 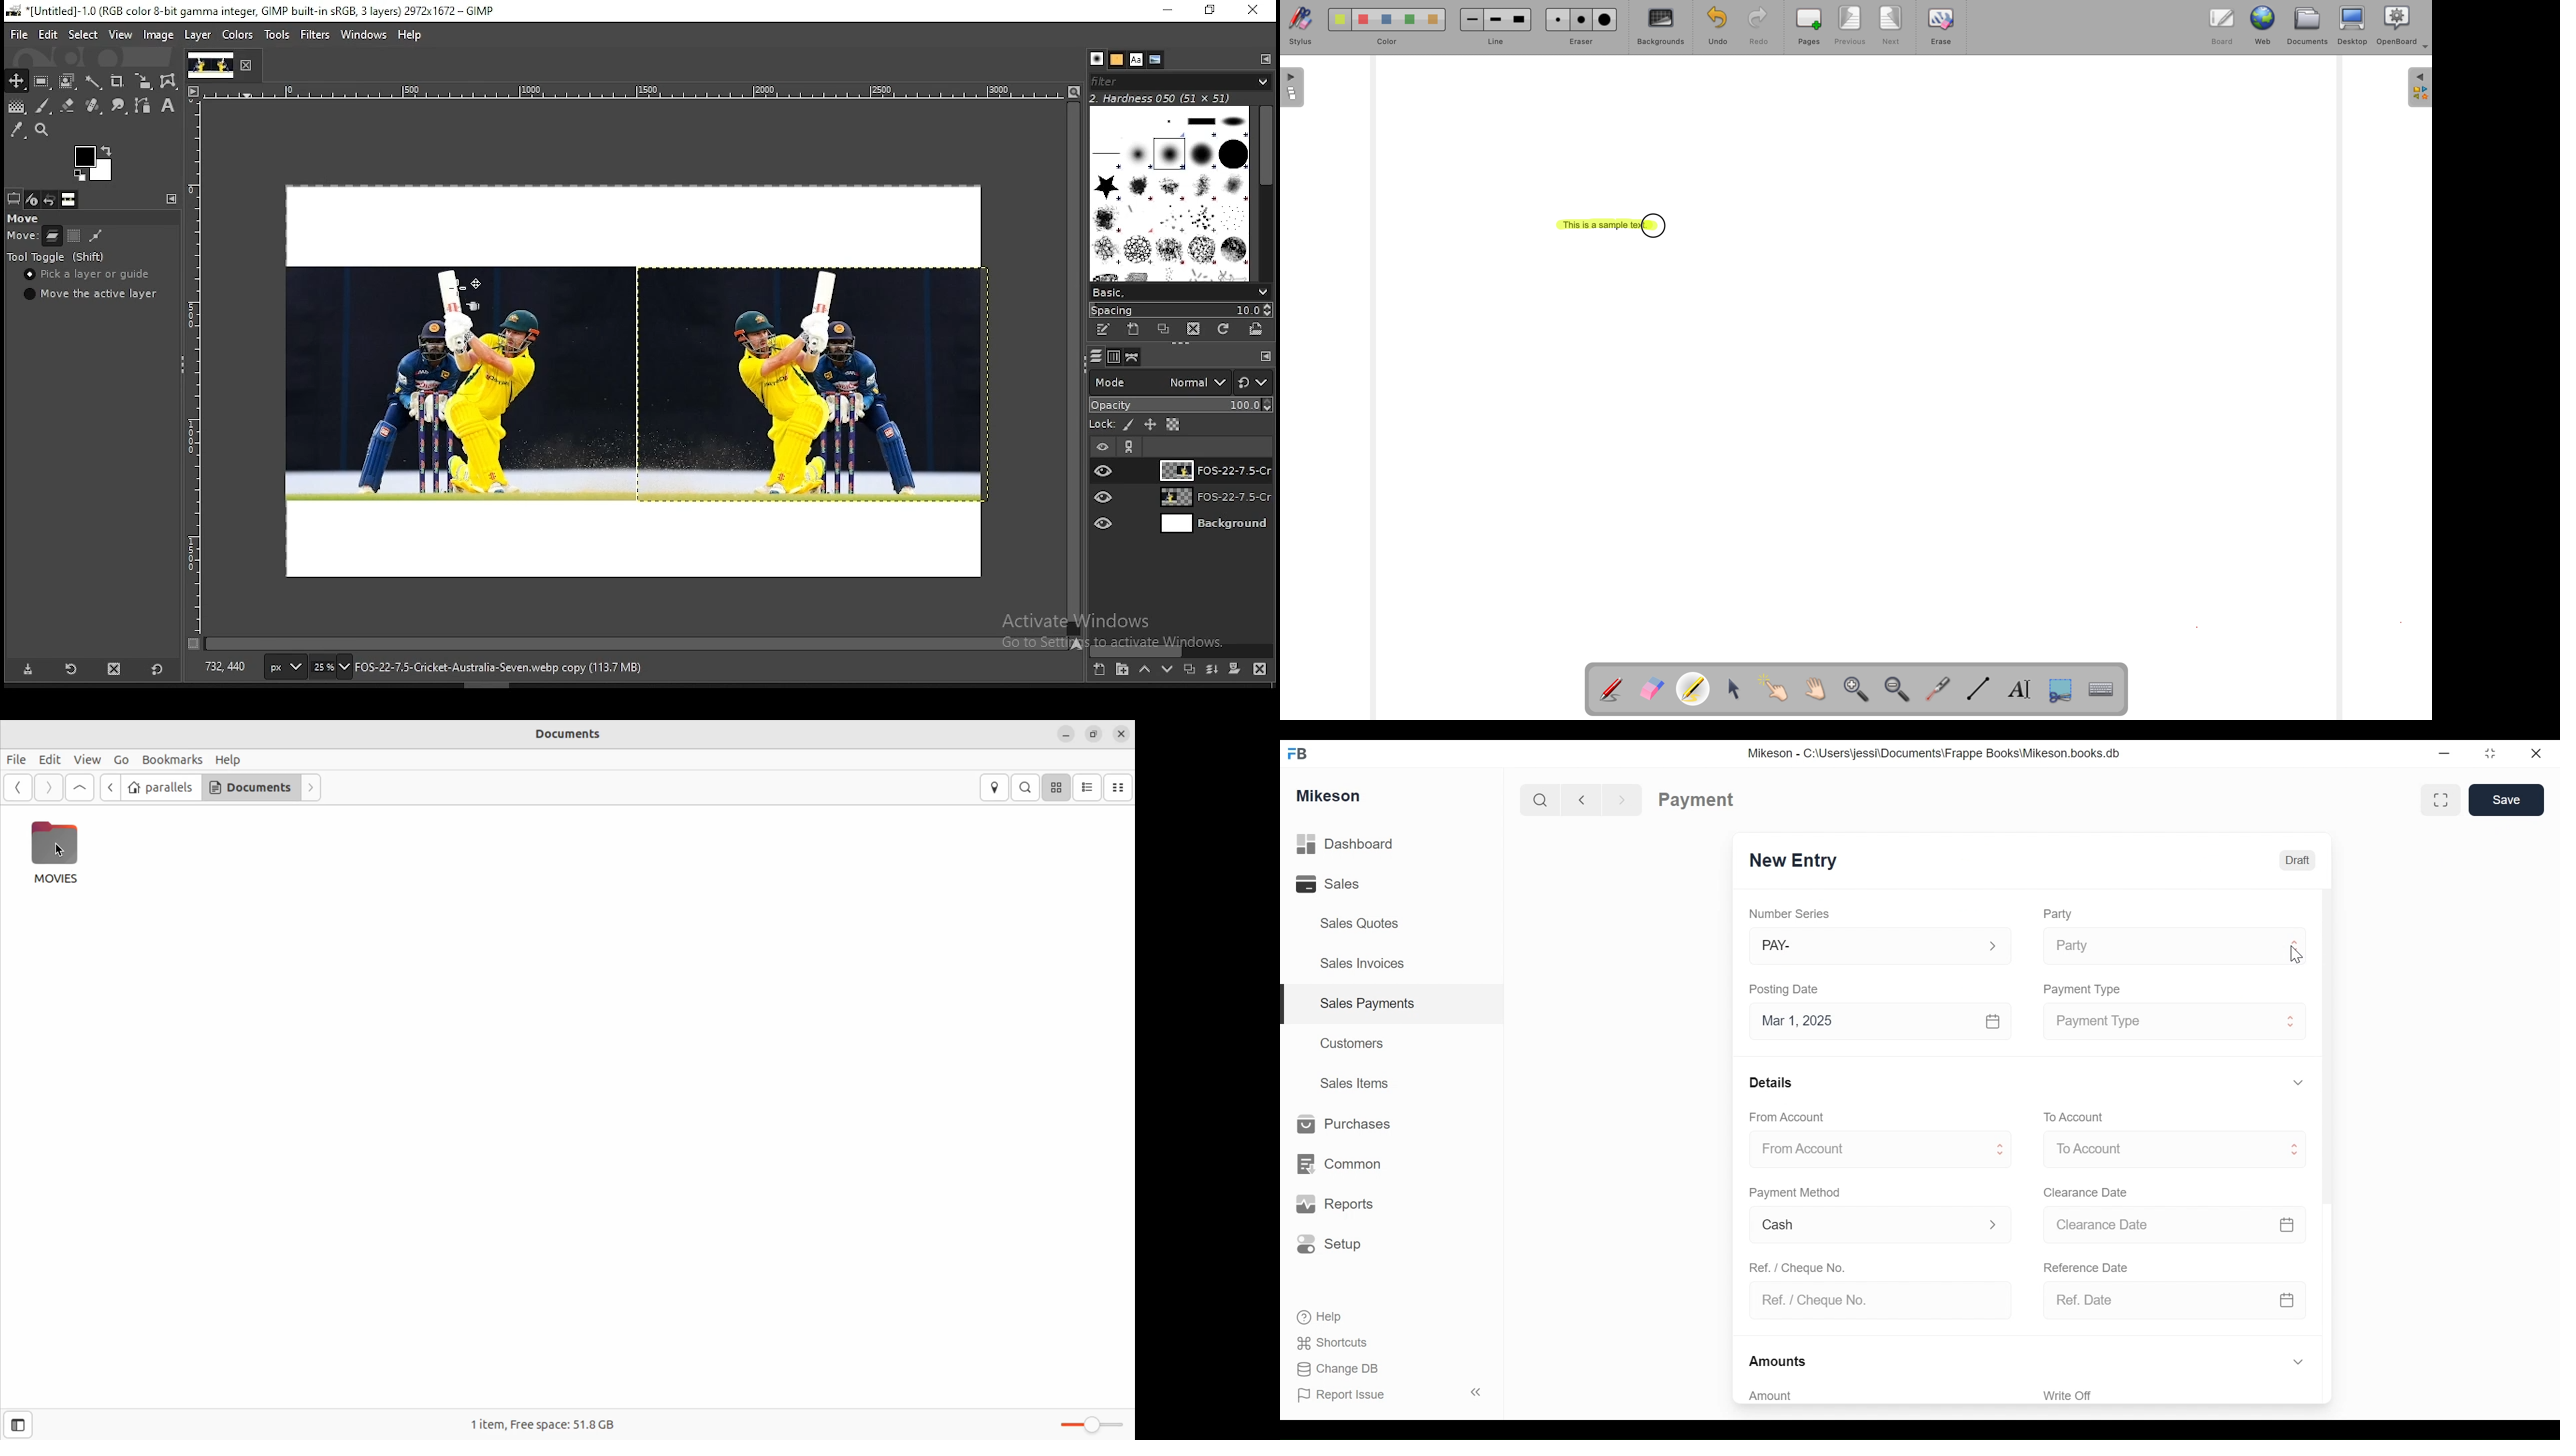 What do you see at coordinates (1367, 845) in the screenshot?
I see `Dashboard` at bounding box center [1367, 845].